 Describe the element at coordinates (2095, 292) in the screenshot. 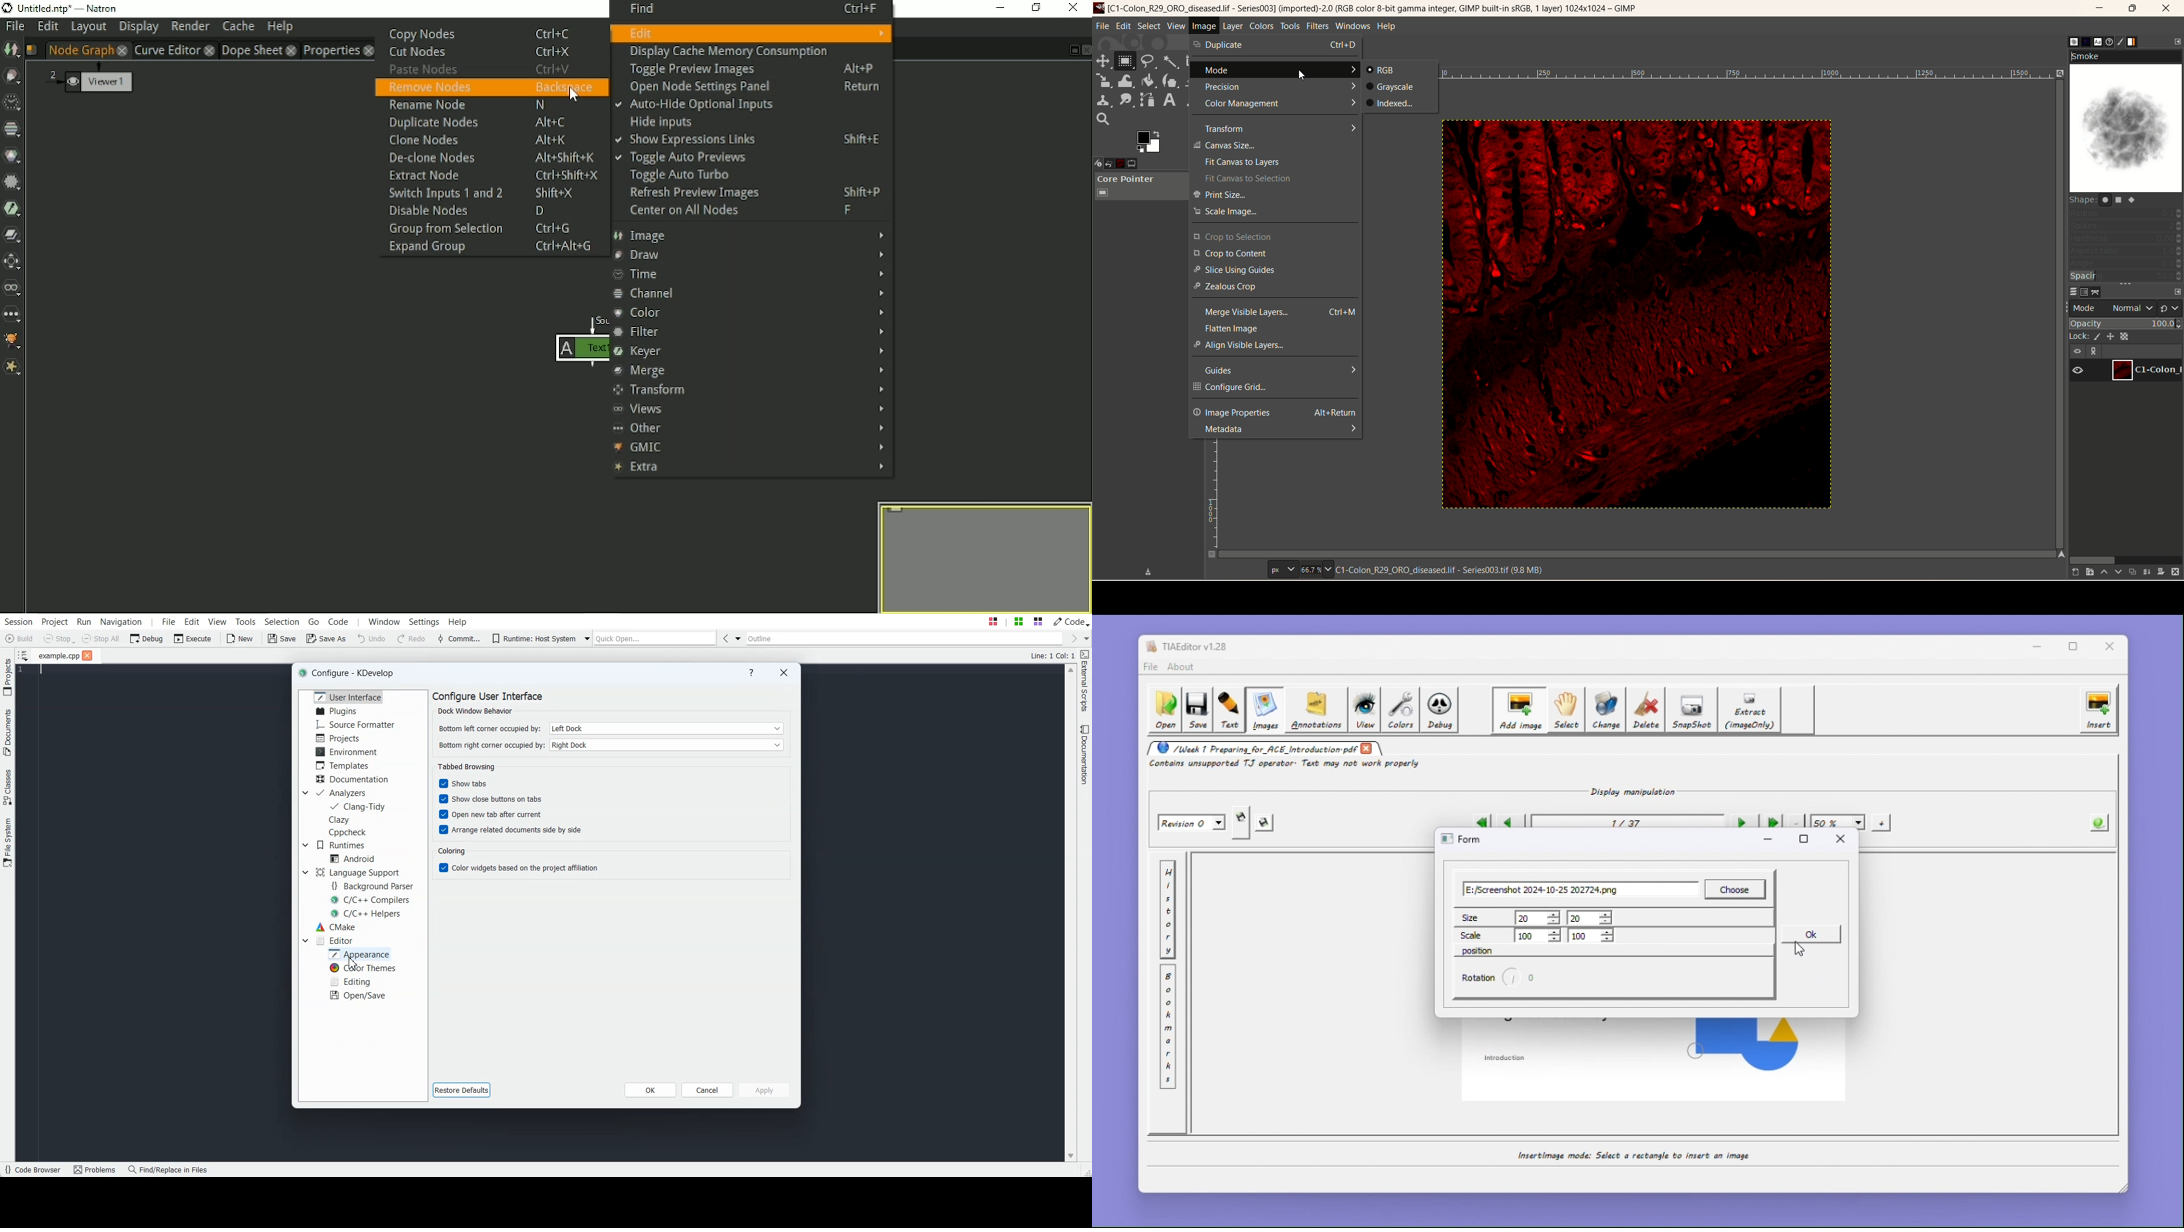

I see `path` at that location.